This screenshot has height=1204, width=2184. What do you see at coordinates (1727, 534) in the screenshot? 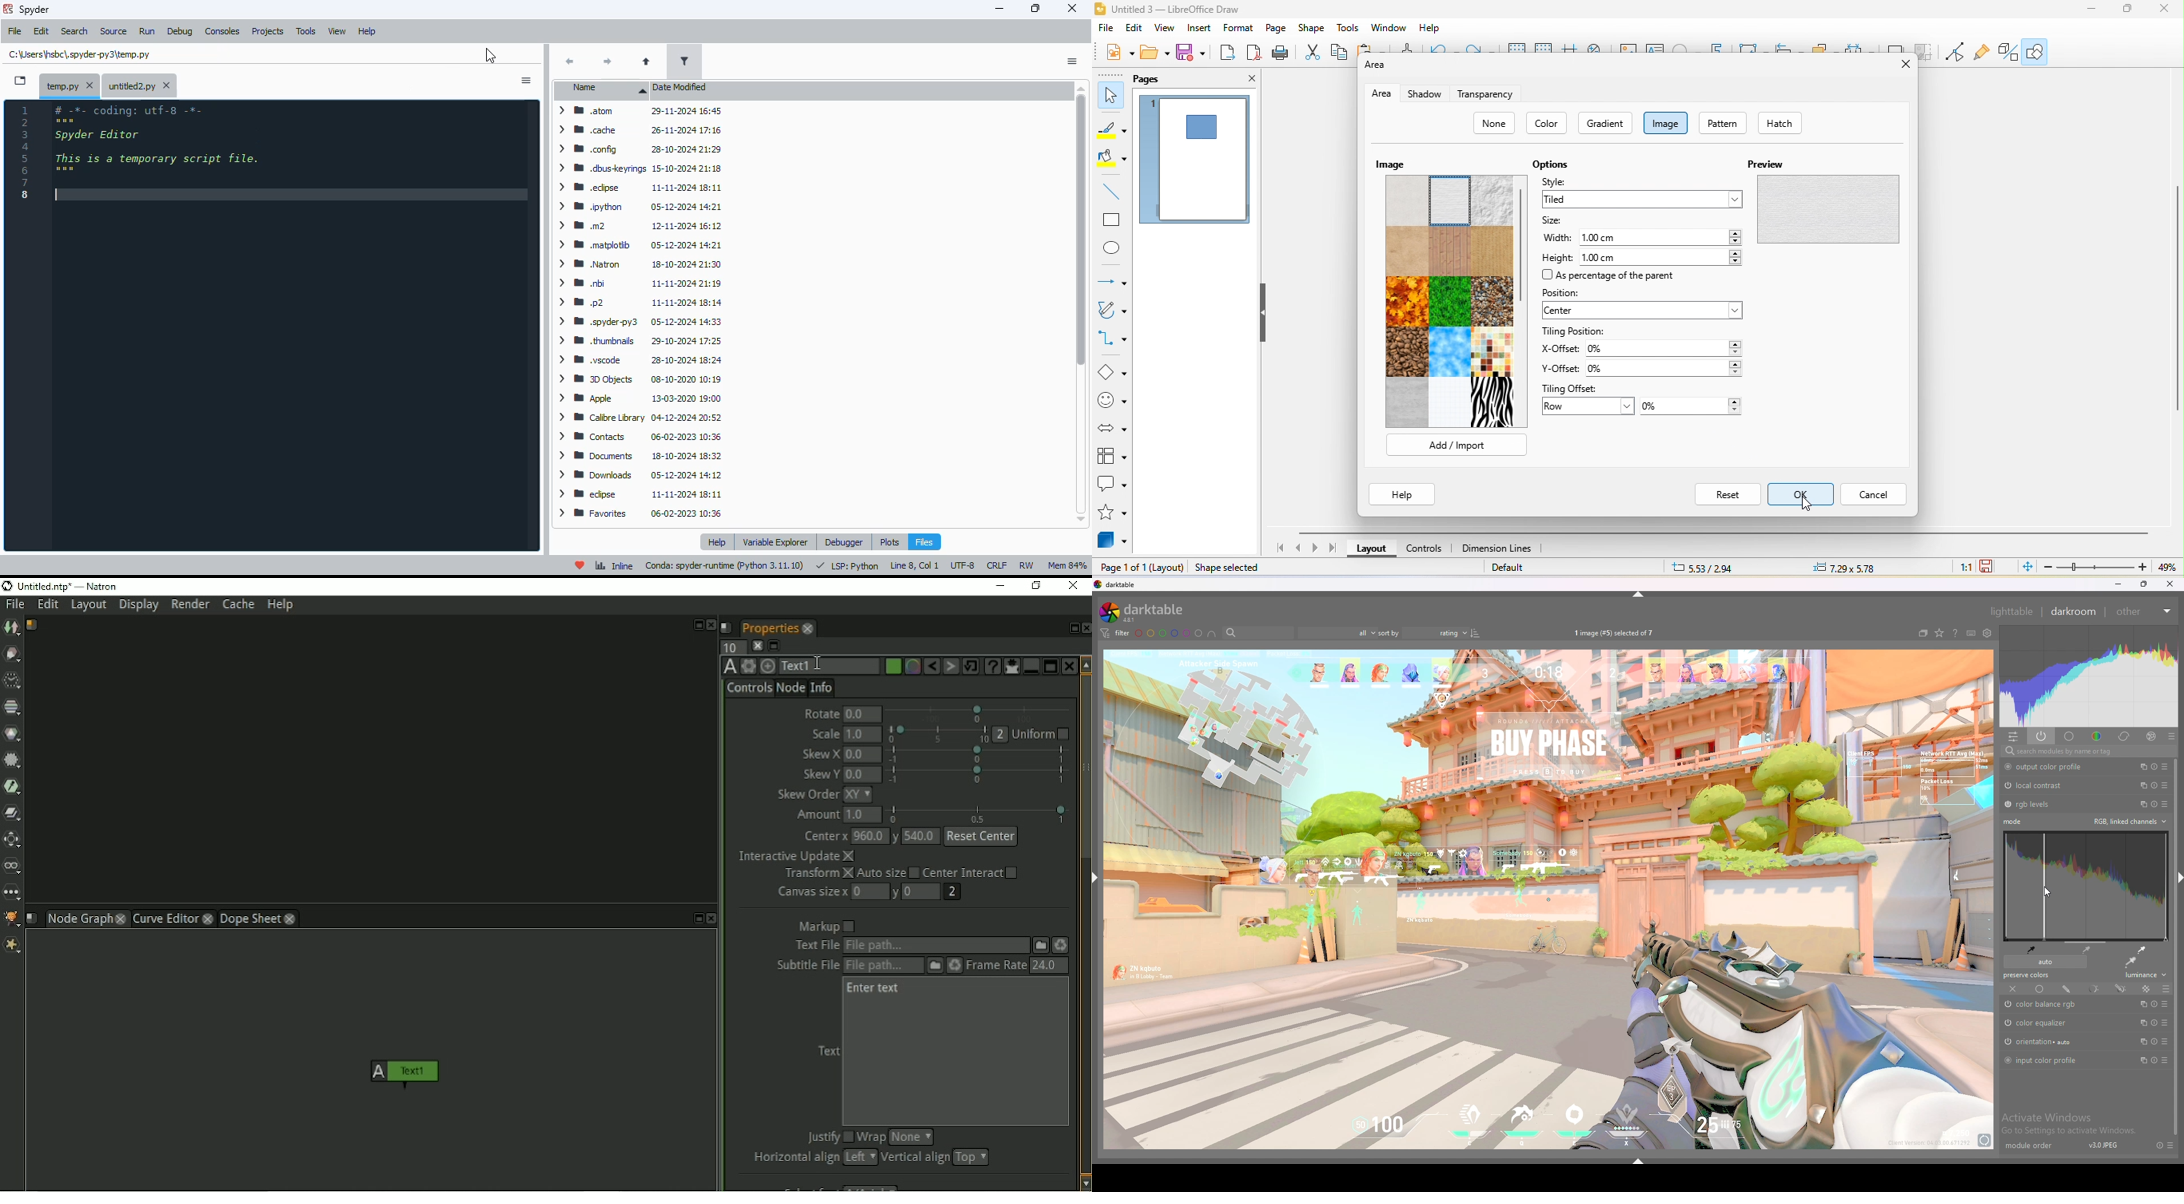
I see `horizontal scroll bar` at bounding box center [1727, 534].